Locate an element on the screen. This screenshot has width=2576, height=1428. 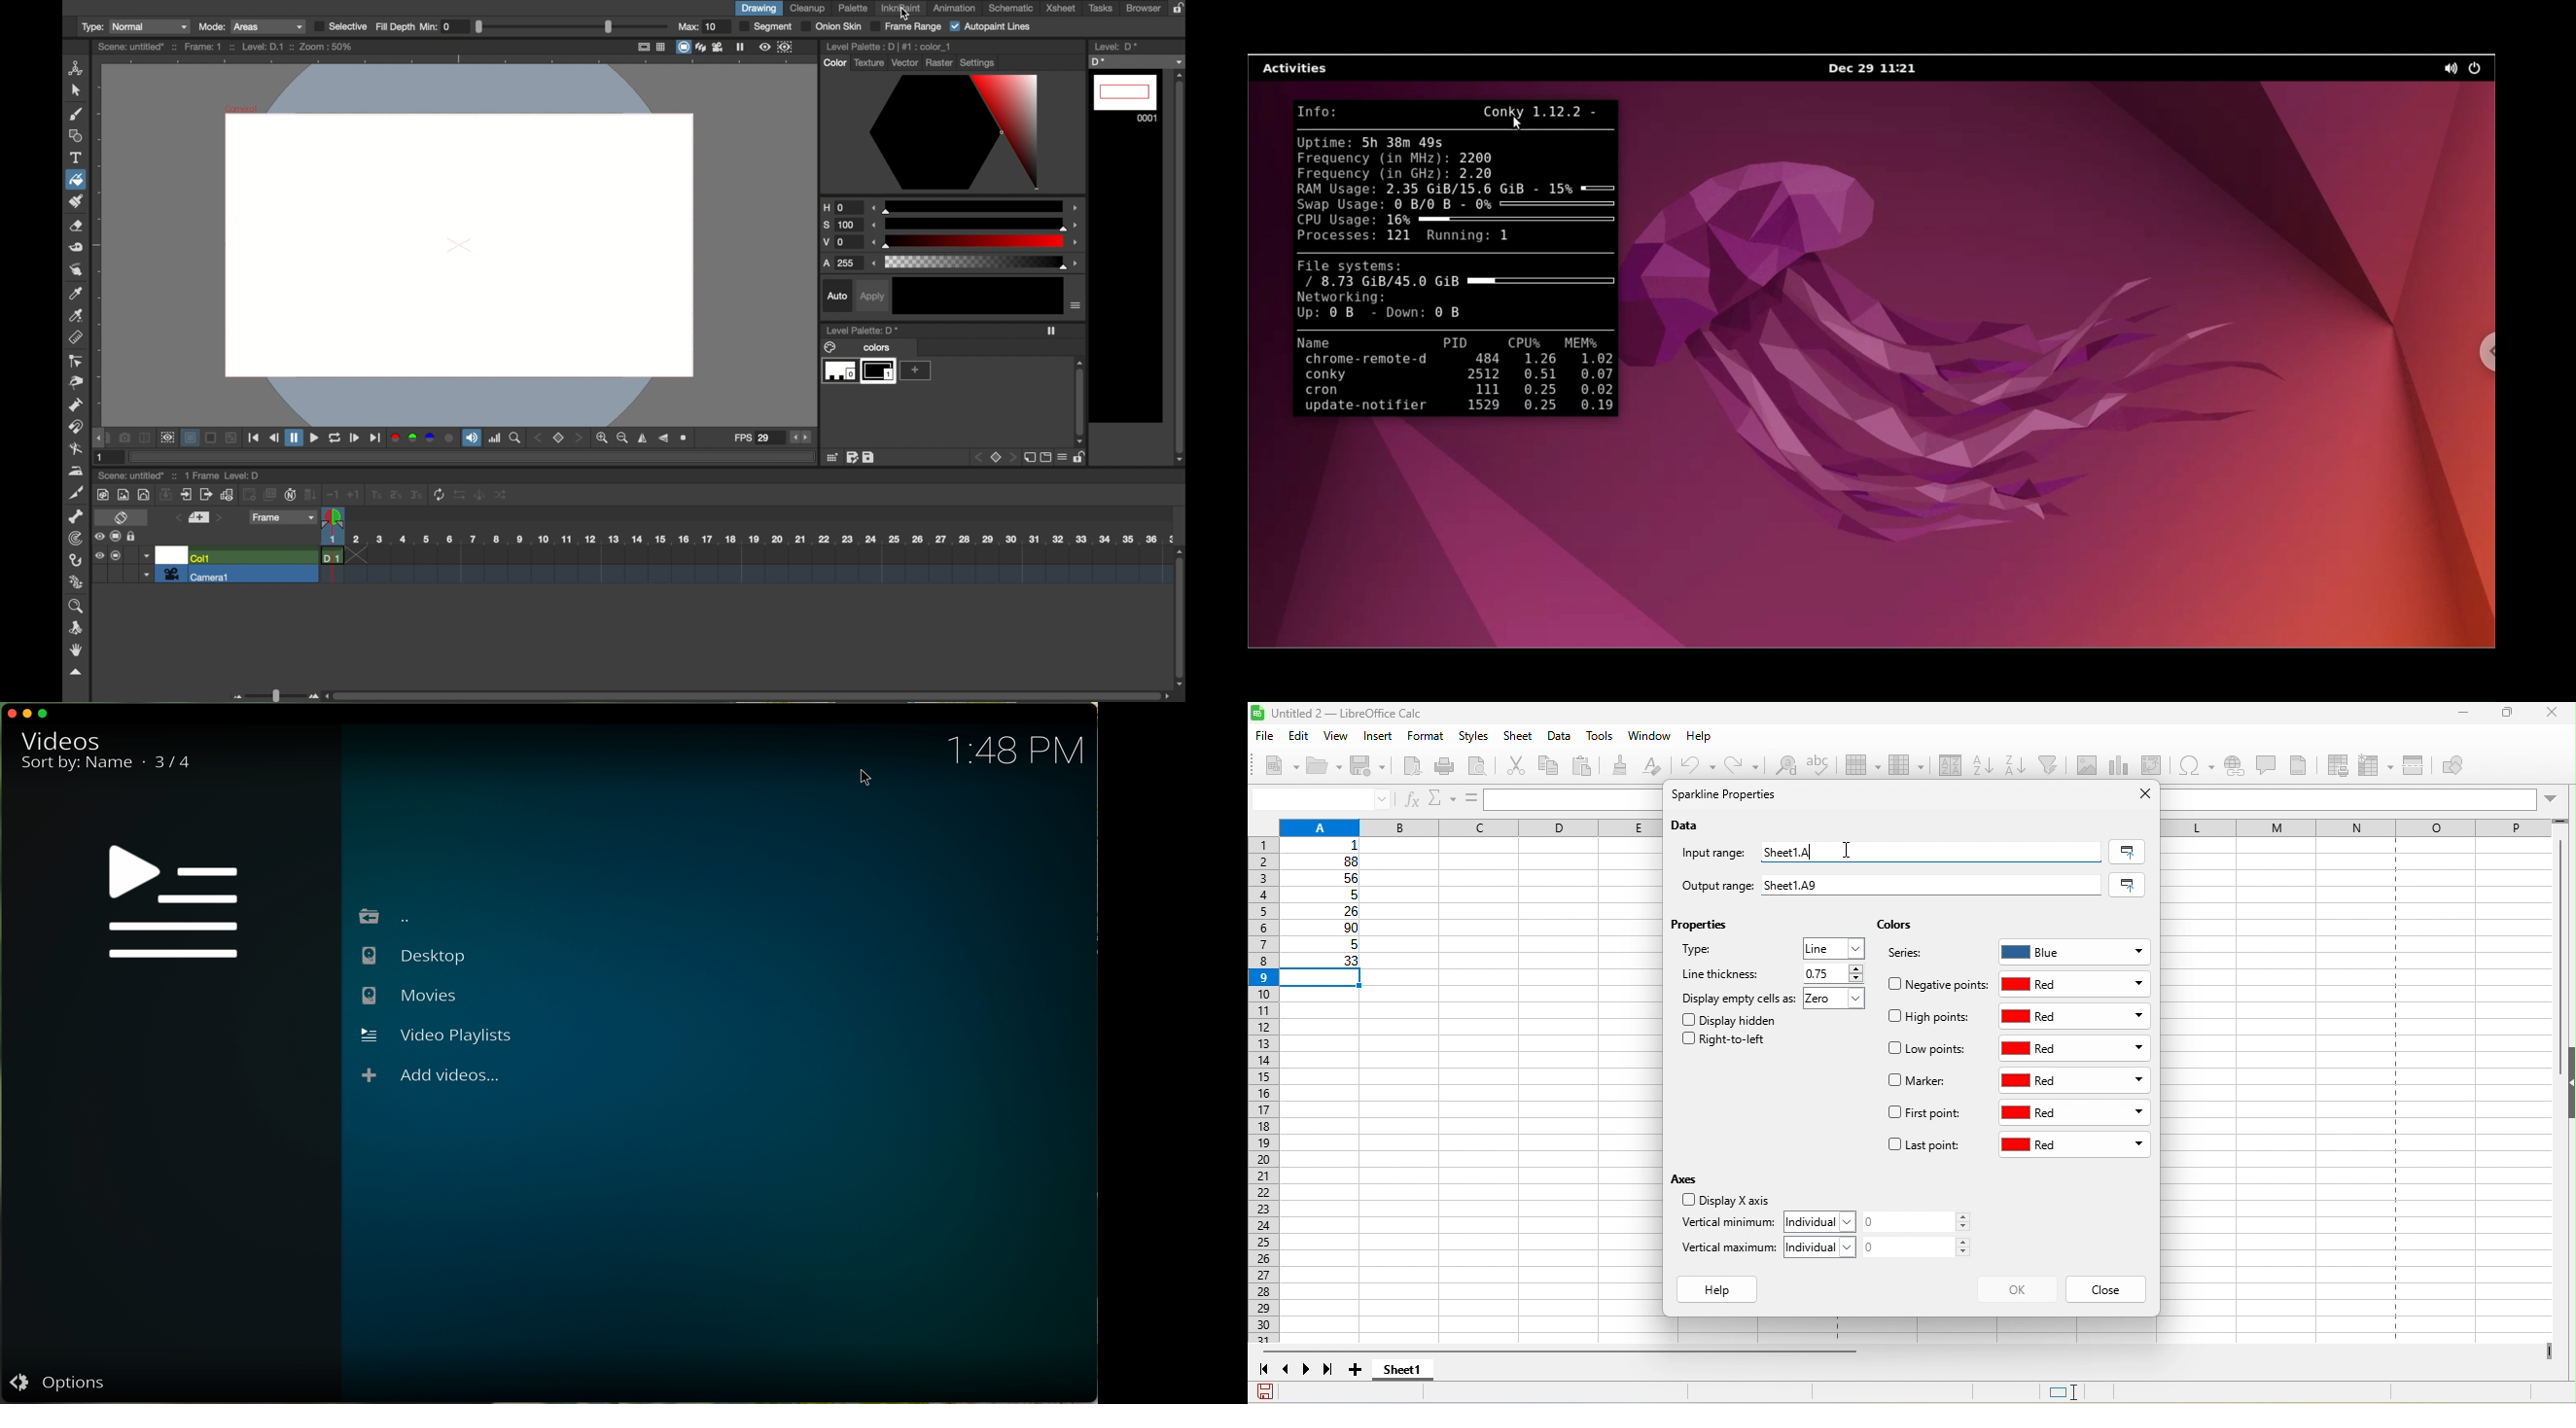
red is located at coordinates (2075, 1016).